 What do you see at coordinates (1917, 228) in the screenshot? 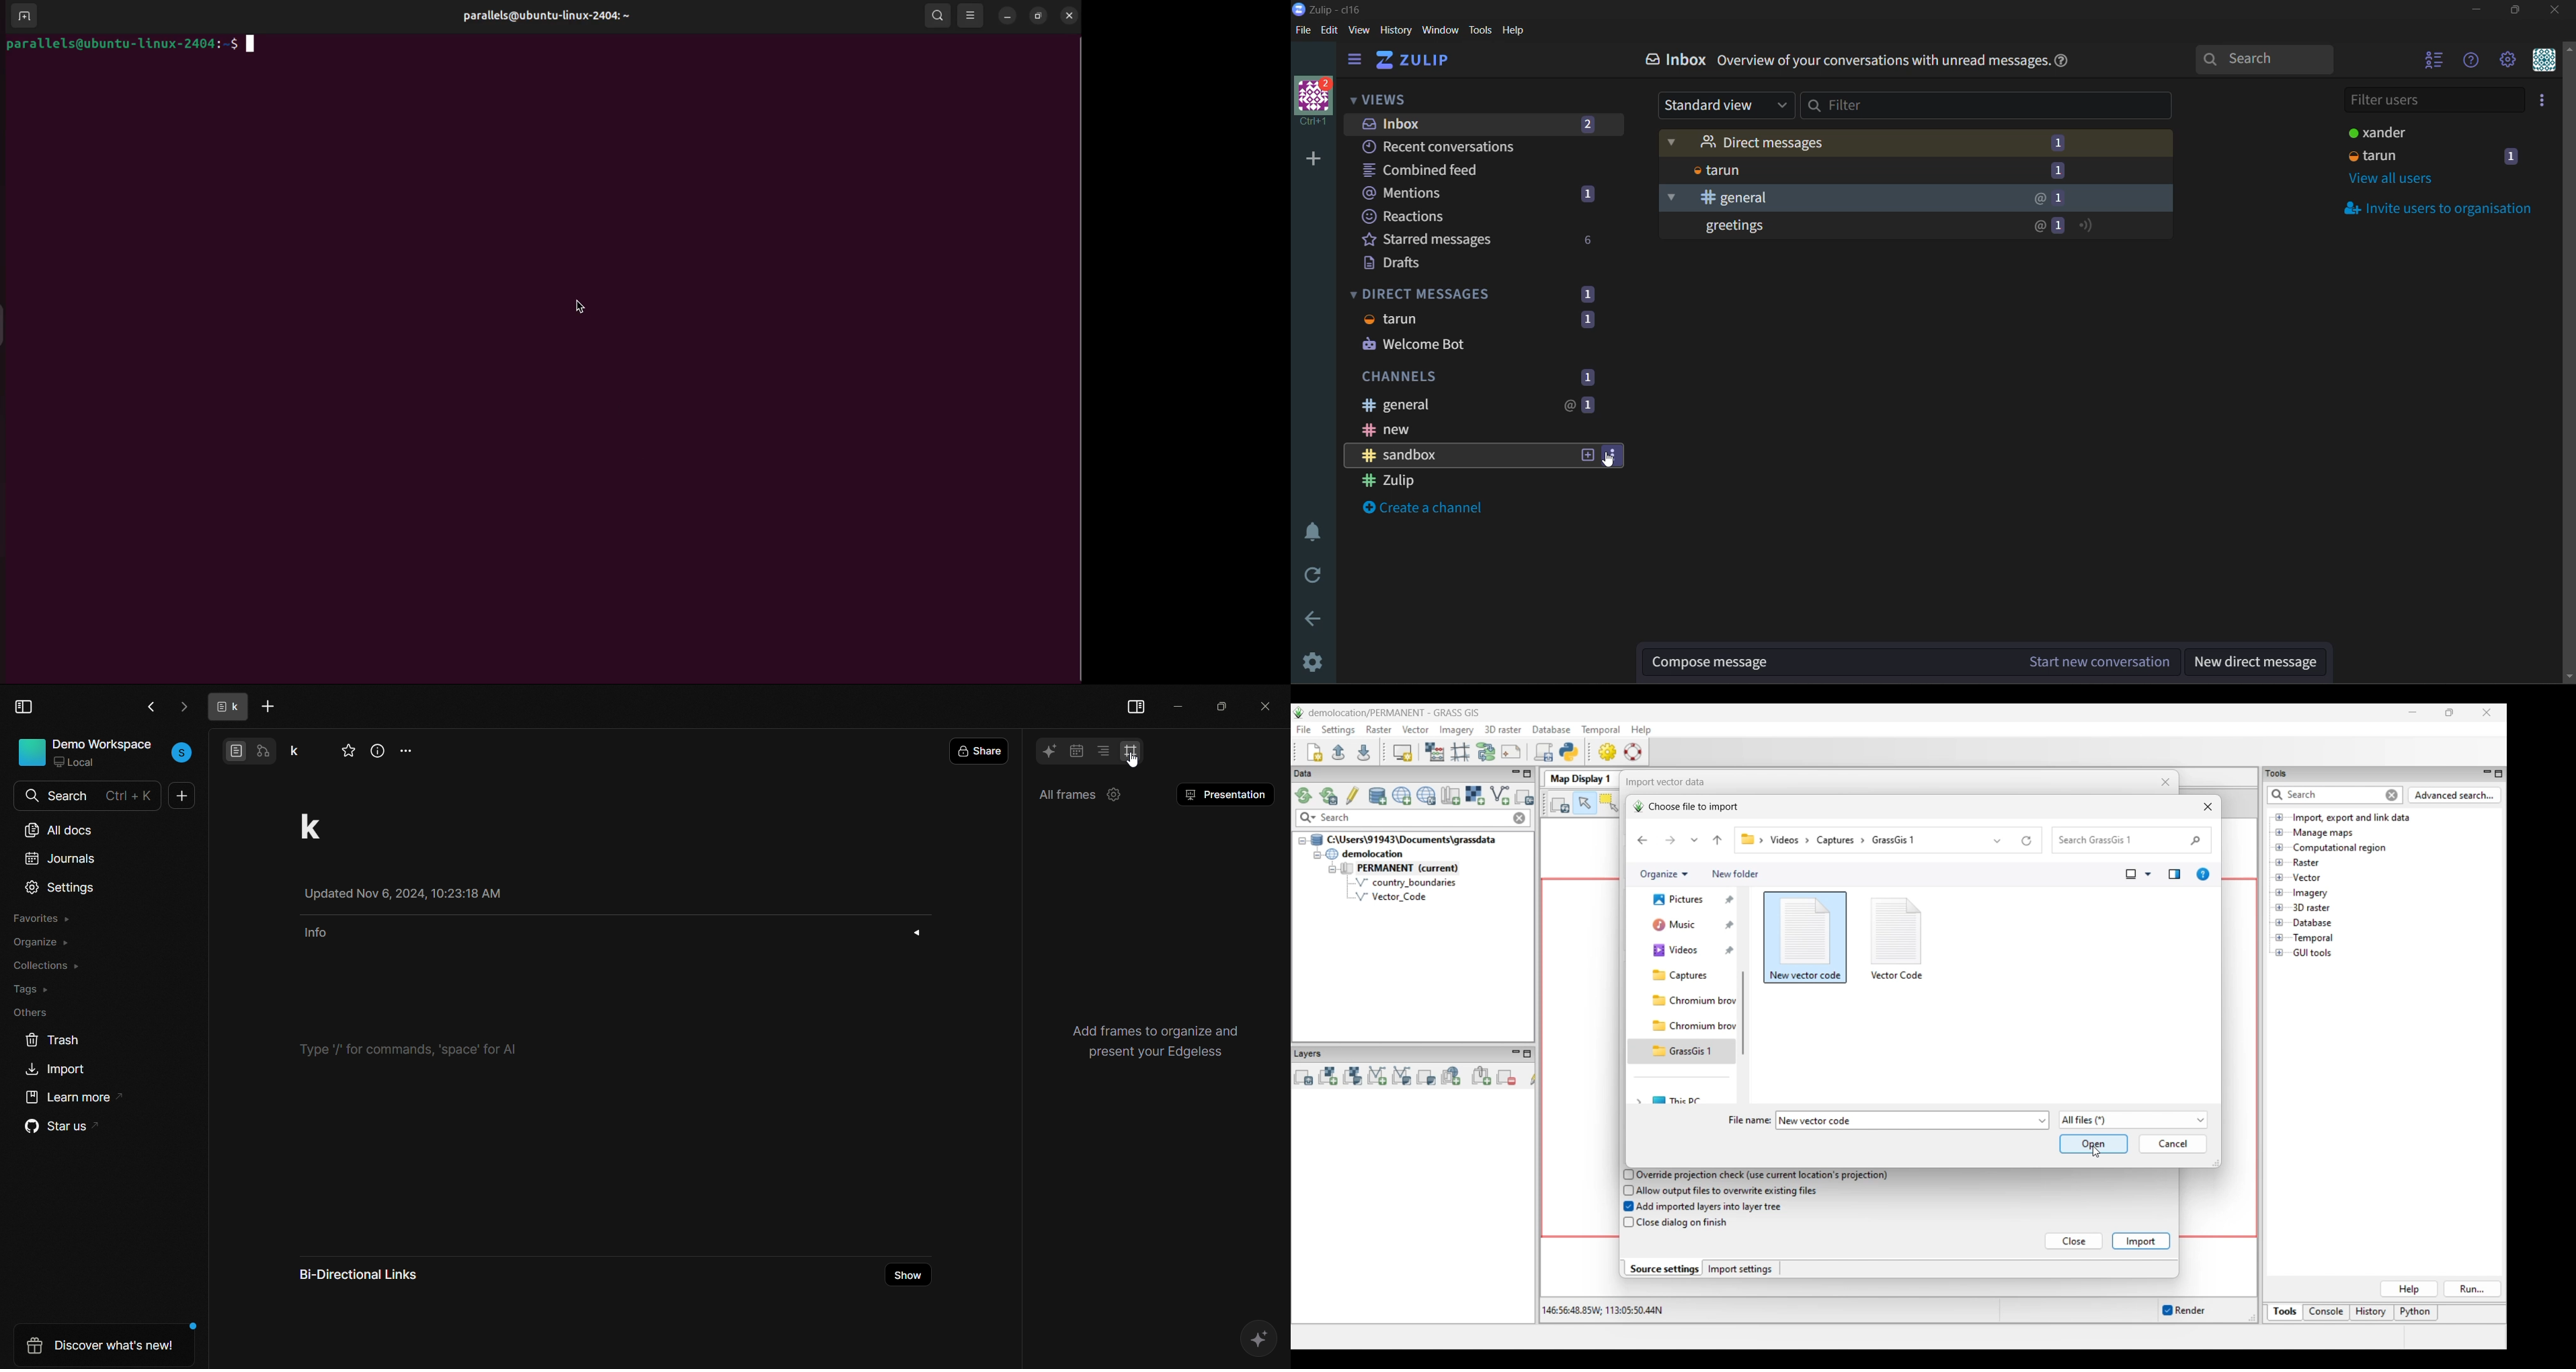
I see `unread messages` at bounding box center [1917, 228].